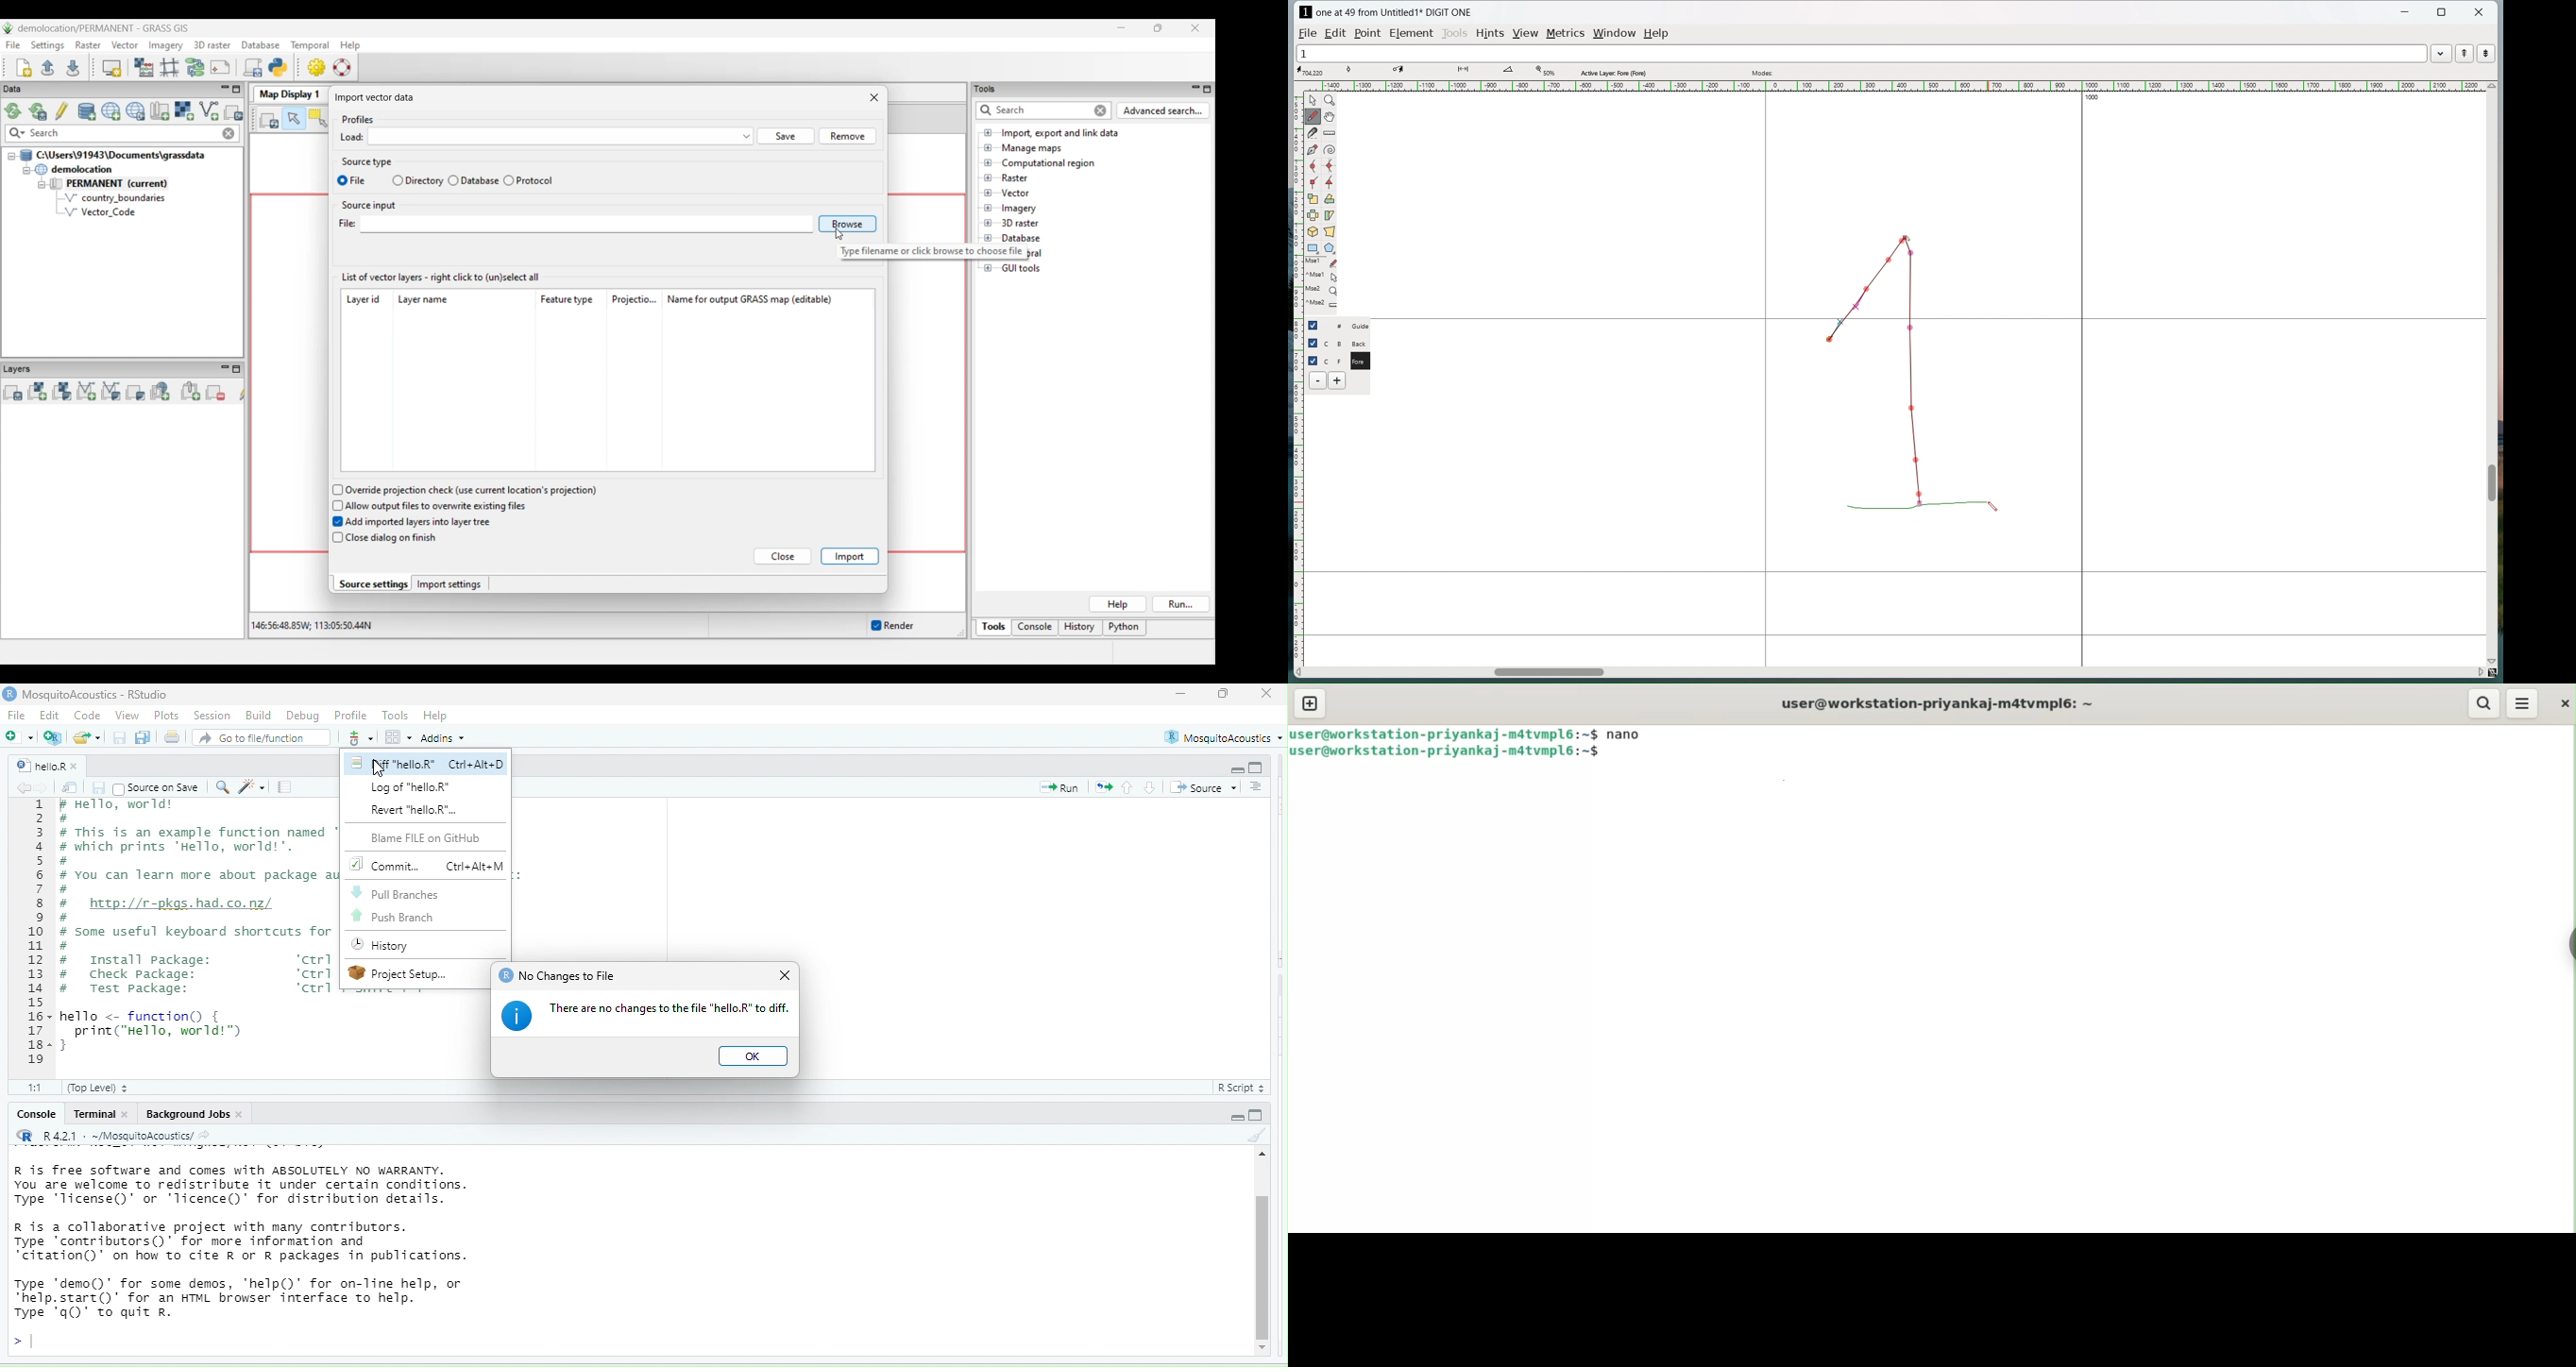 The height and width of the screenshot is (1372, 2576). What do you see at coordinates (503, 976) in the screenshot?
I see `r studio logo` at bounding box center [503, 976].